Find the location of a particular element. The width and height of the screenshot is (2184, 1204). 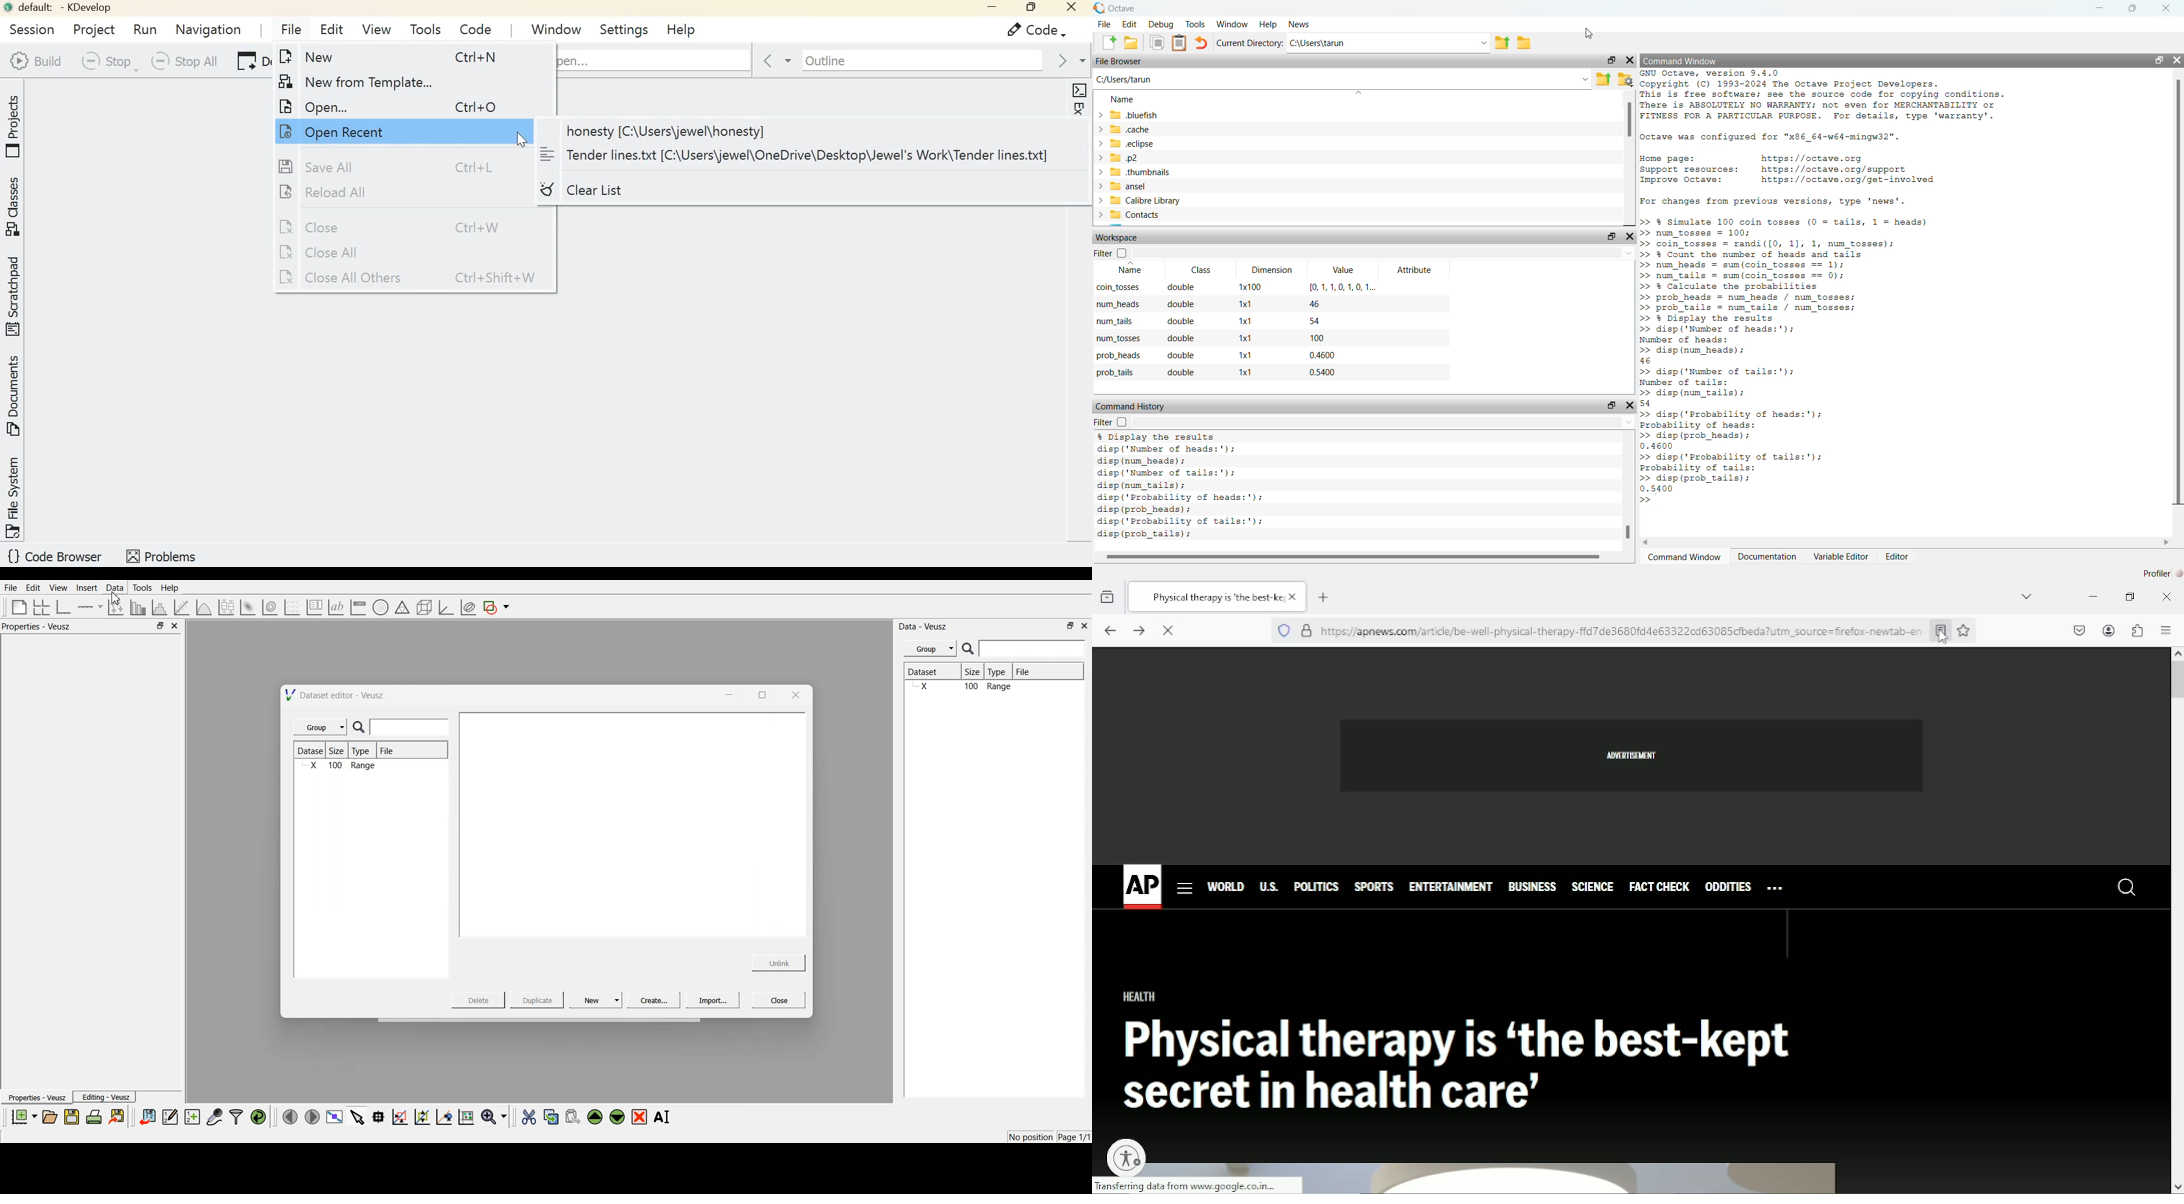

import data sets is located at coordinates (147, 1117).